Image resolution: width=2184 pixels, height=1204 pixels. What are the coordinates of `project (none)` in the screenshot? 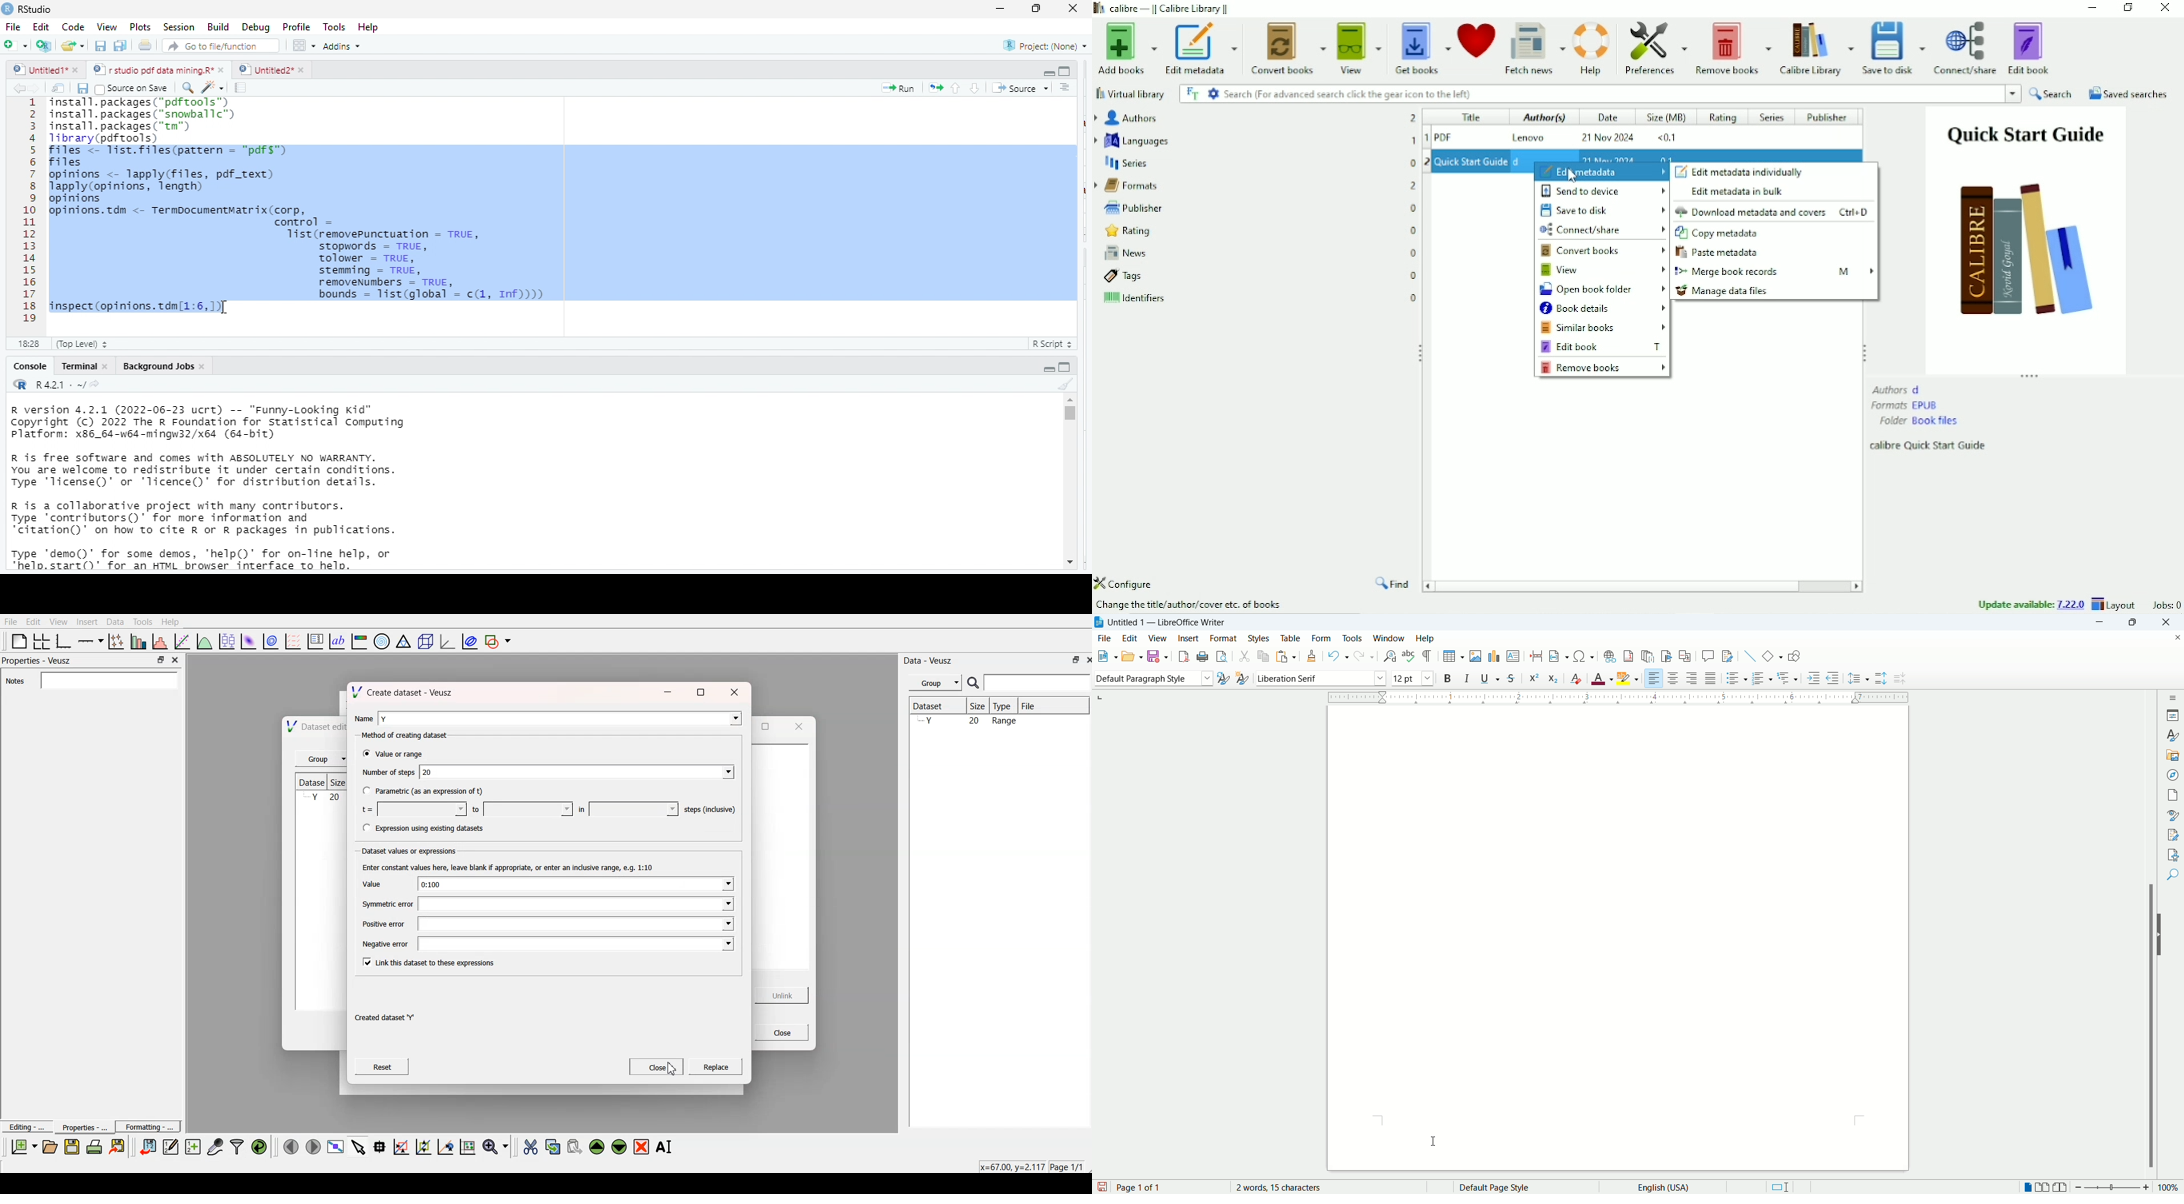 It's located at (1041, 46).